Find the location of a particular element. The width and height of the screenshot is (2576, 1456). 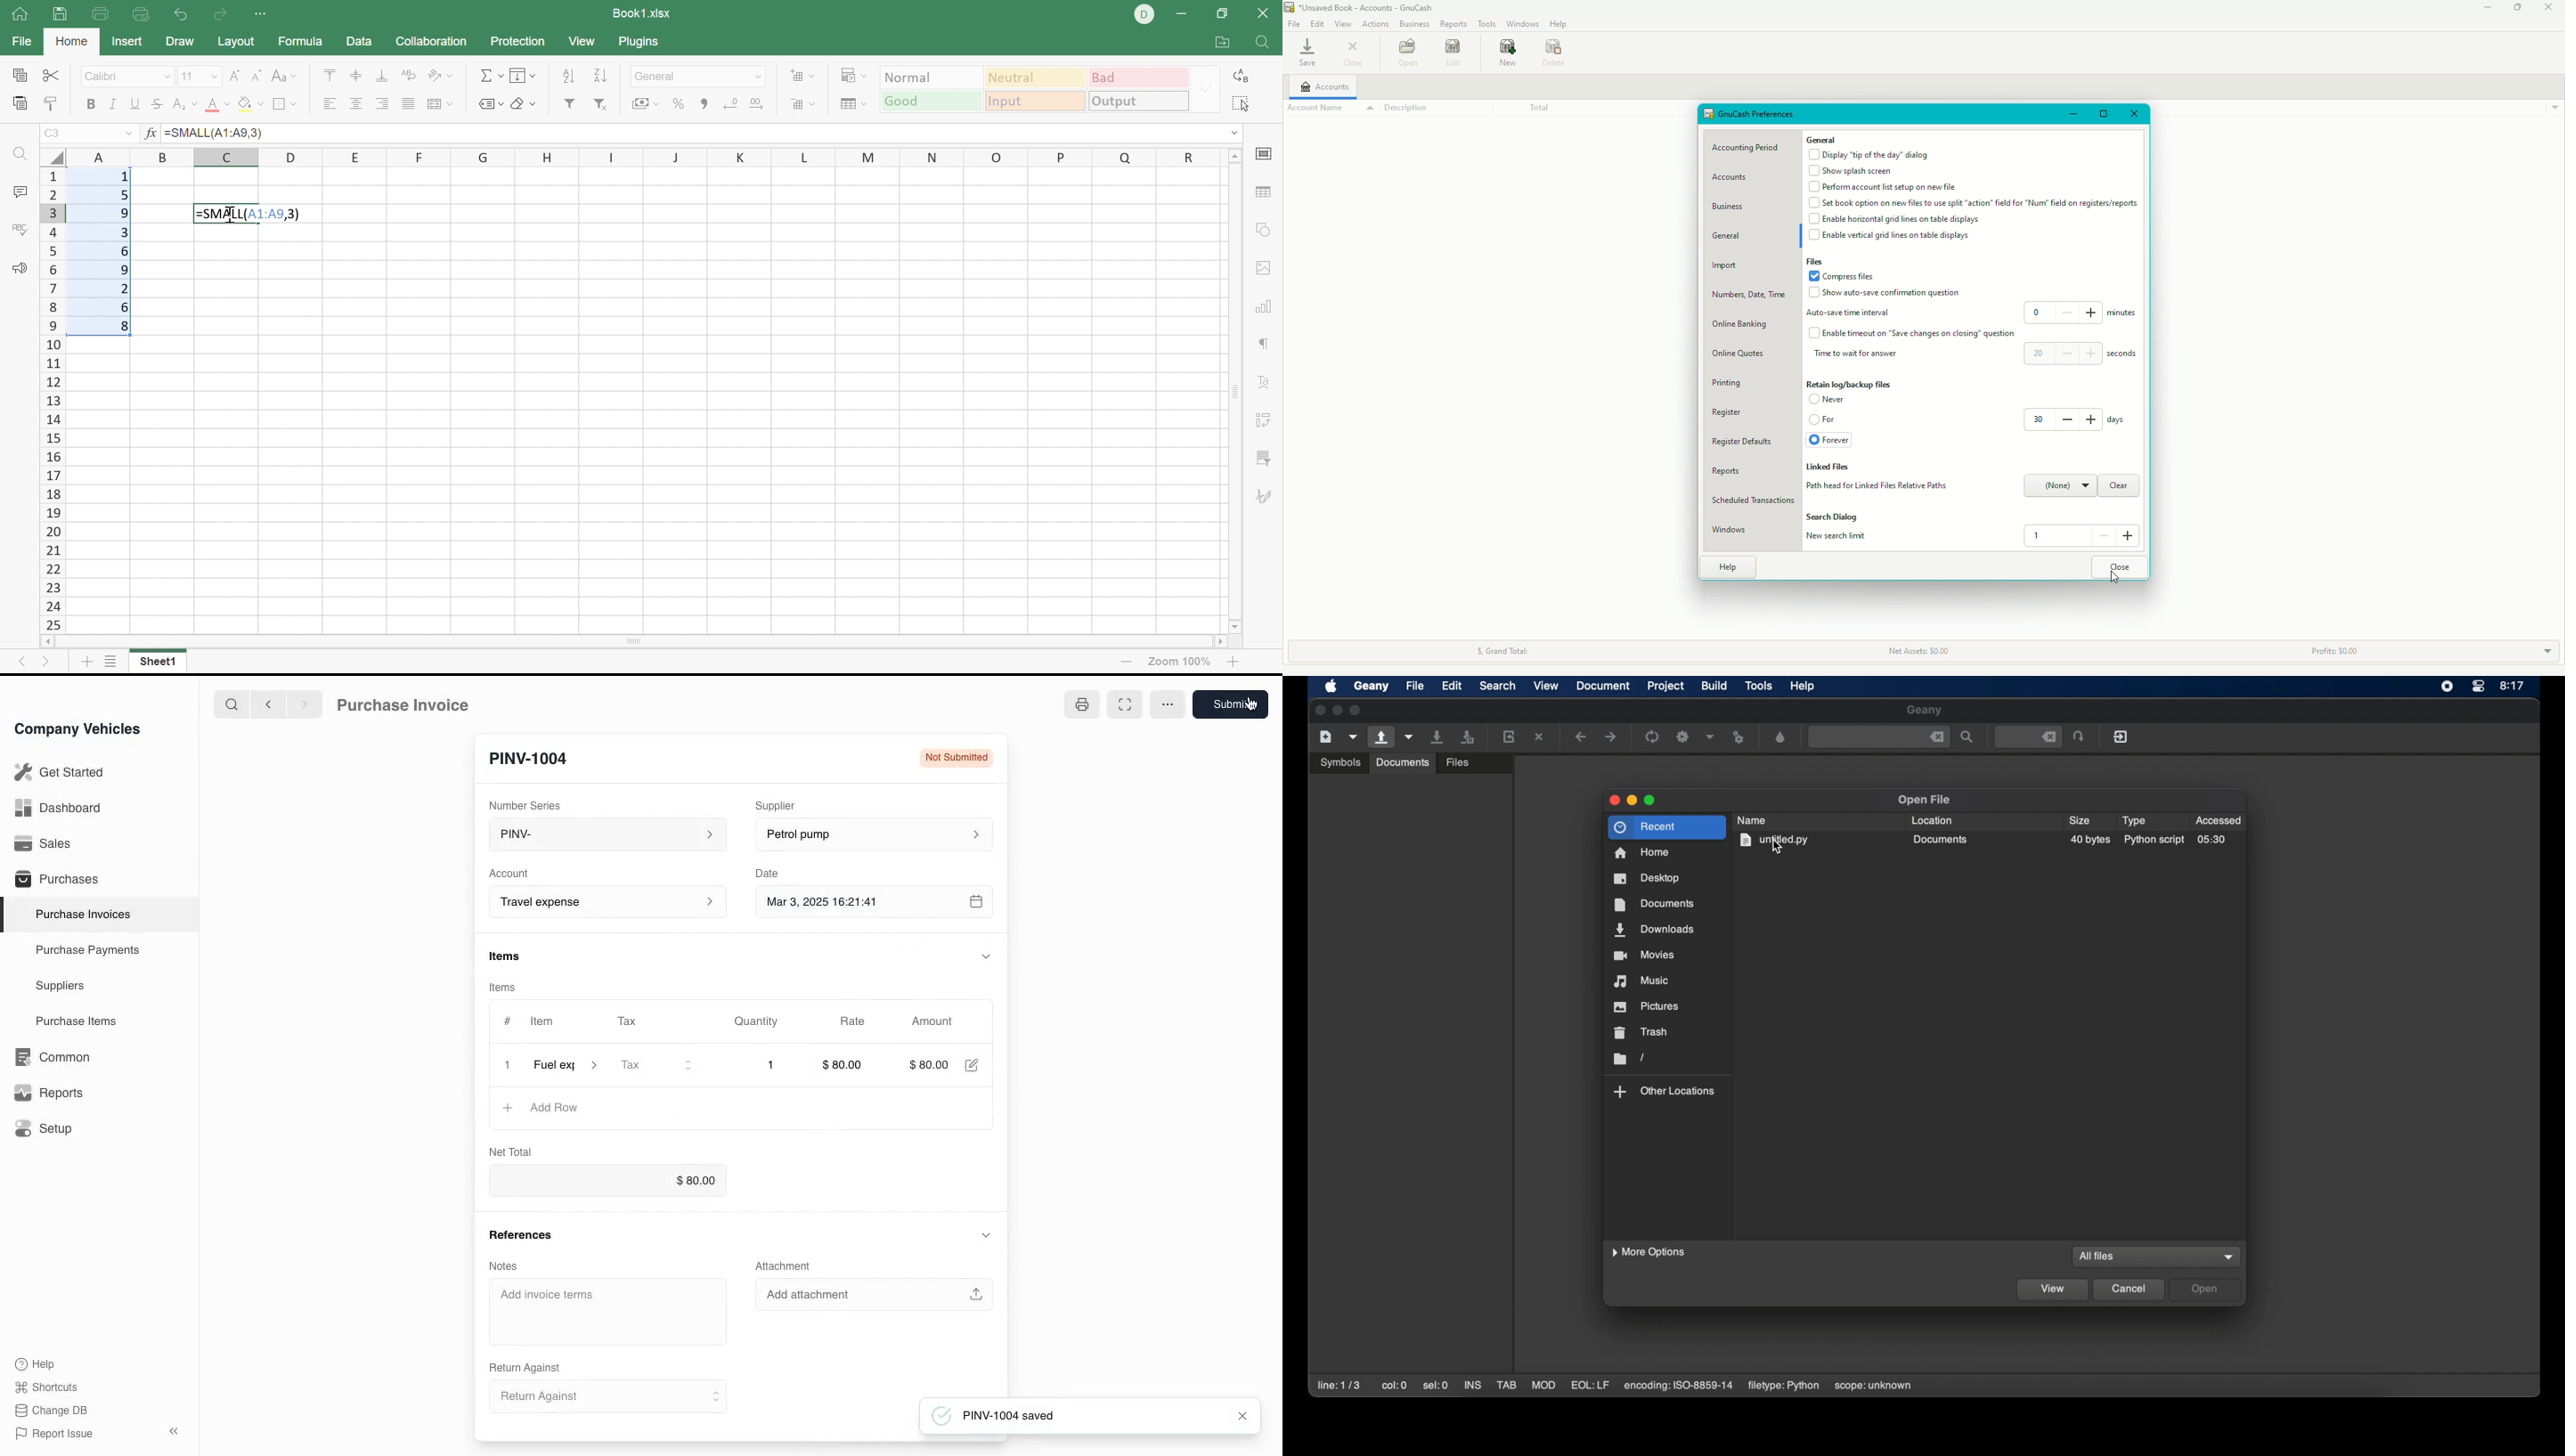

Amount is located at coordinates (936, 1021).